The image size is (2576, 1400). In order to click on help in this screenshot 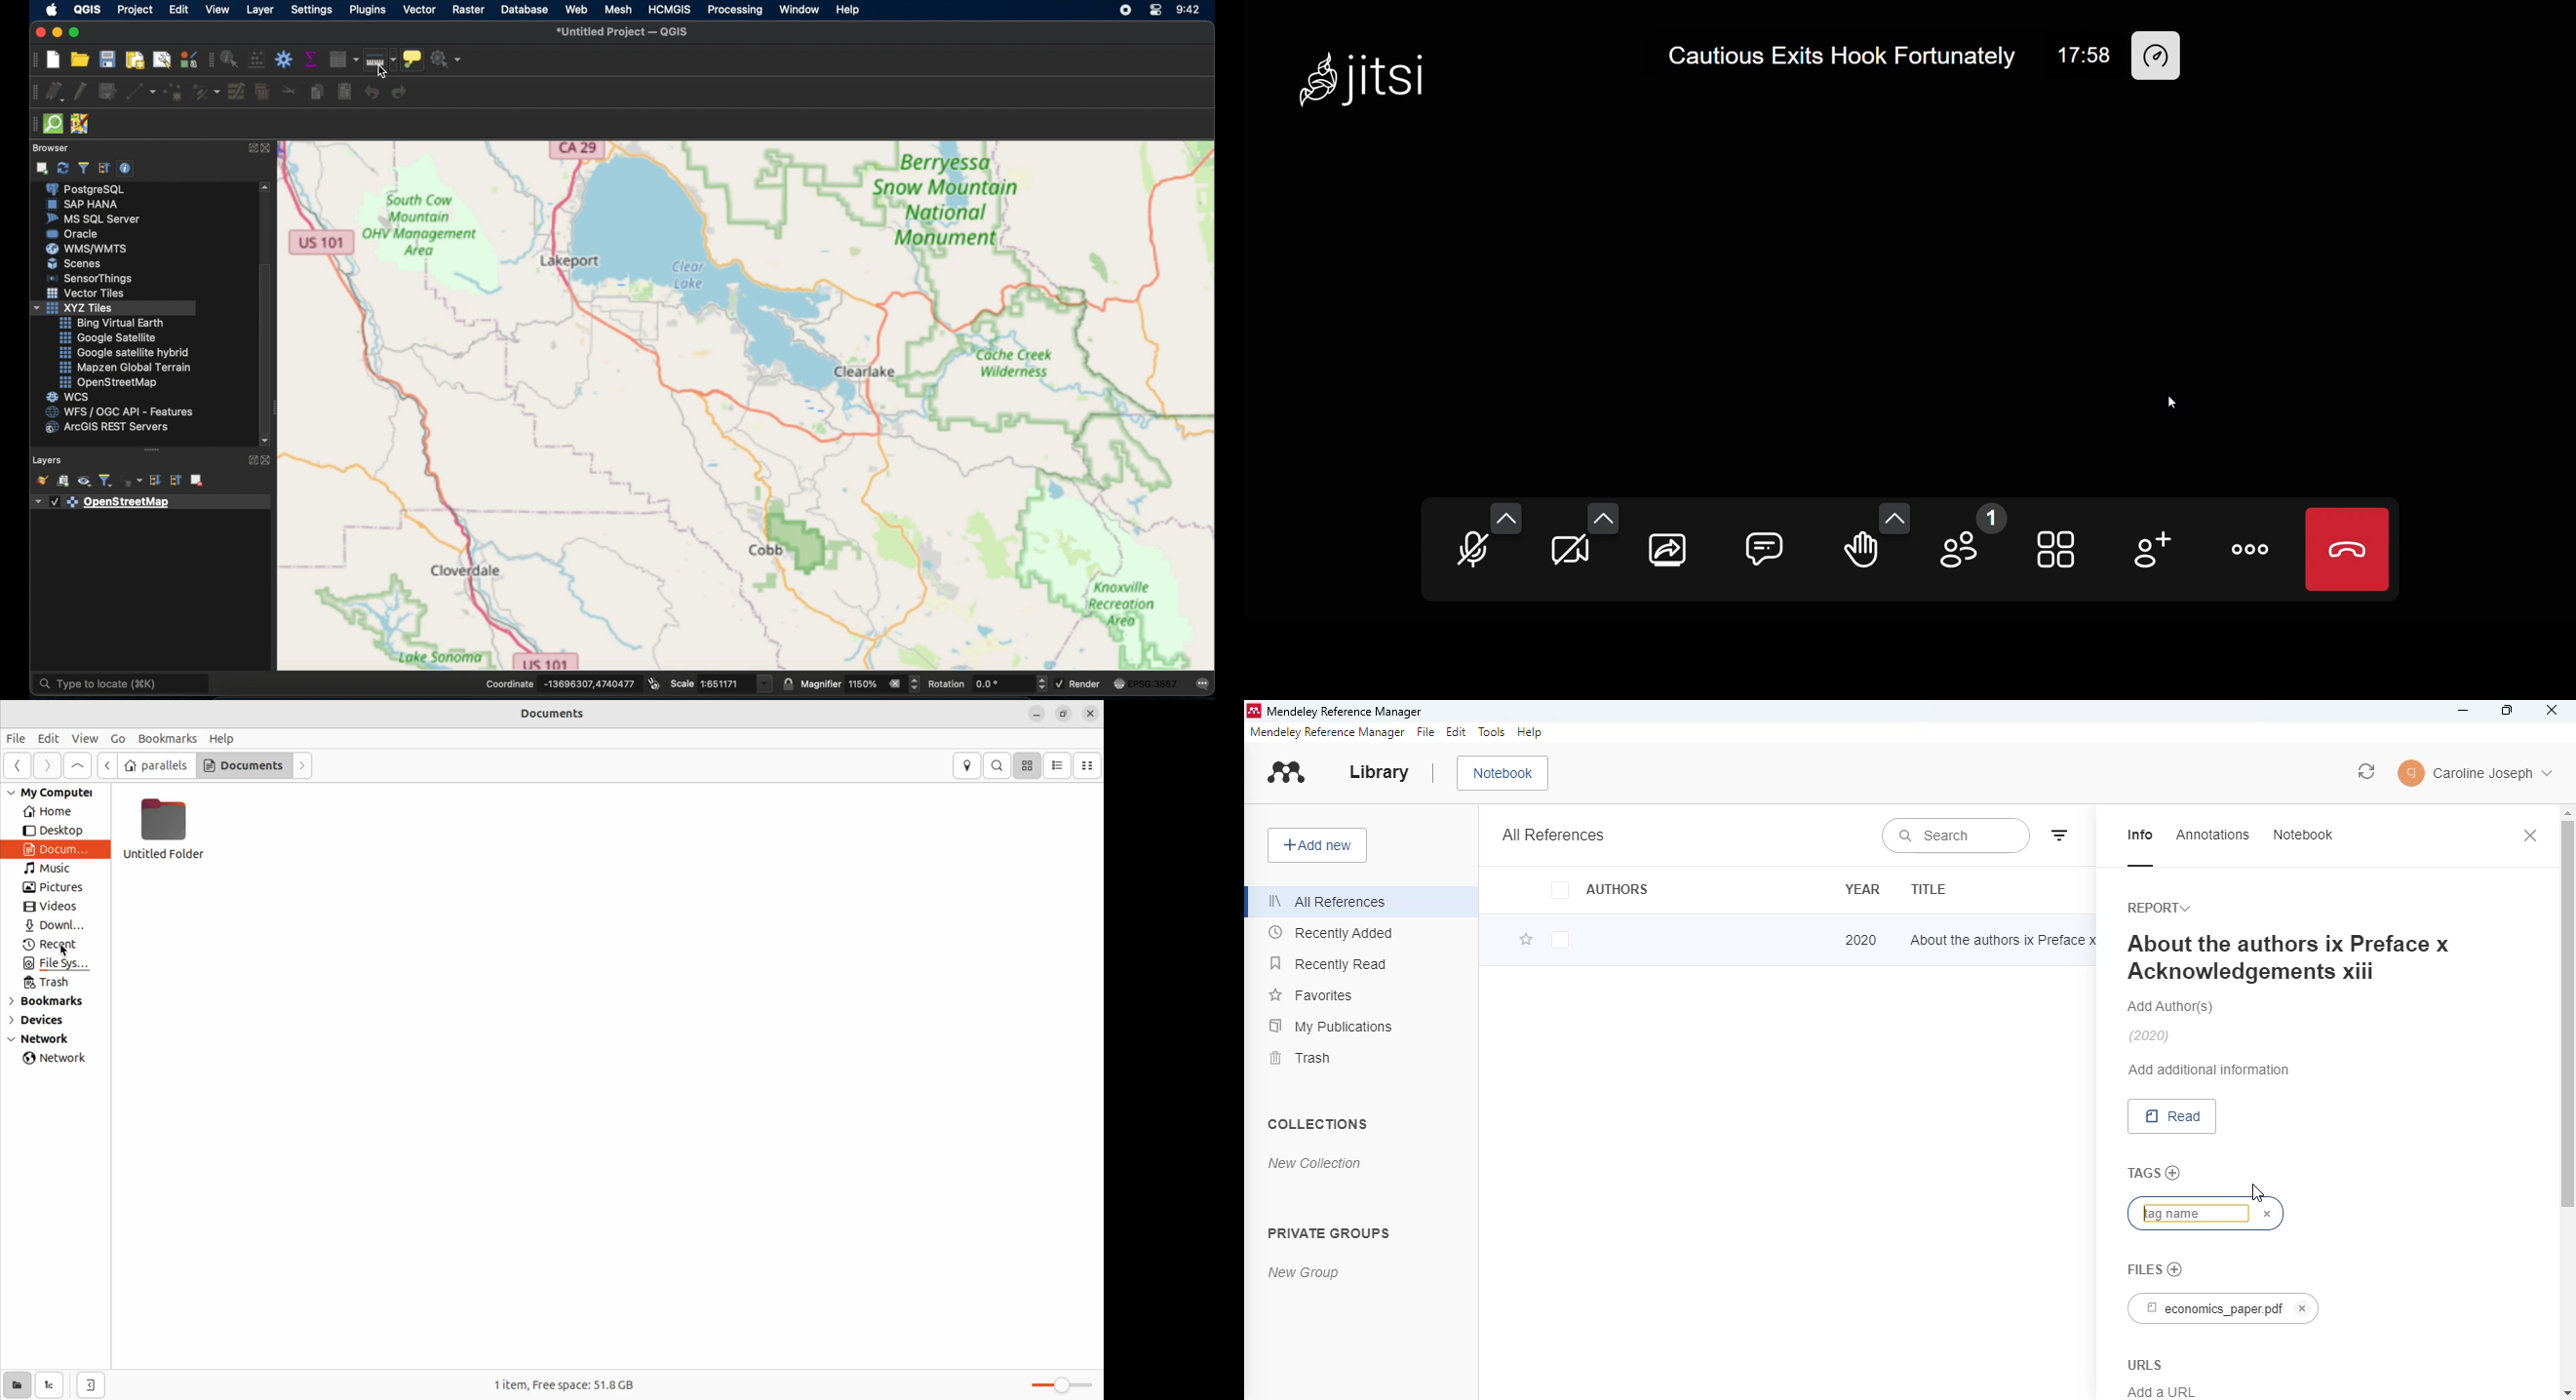, I will do `click(1529, 732)`.